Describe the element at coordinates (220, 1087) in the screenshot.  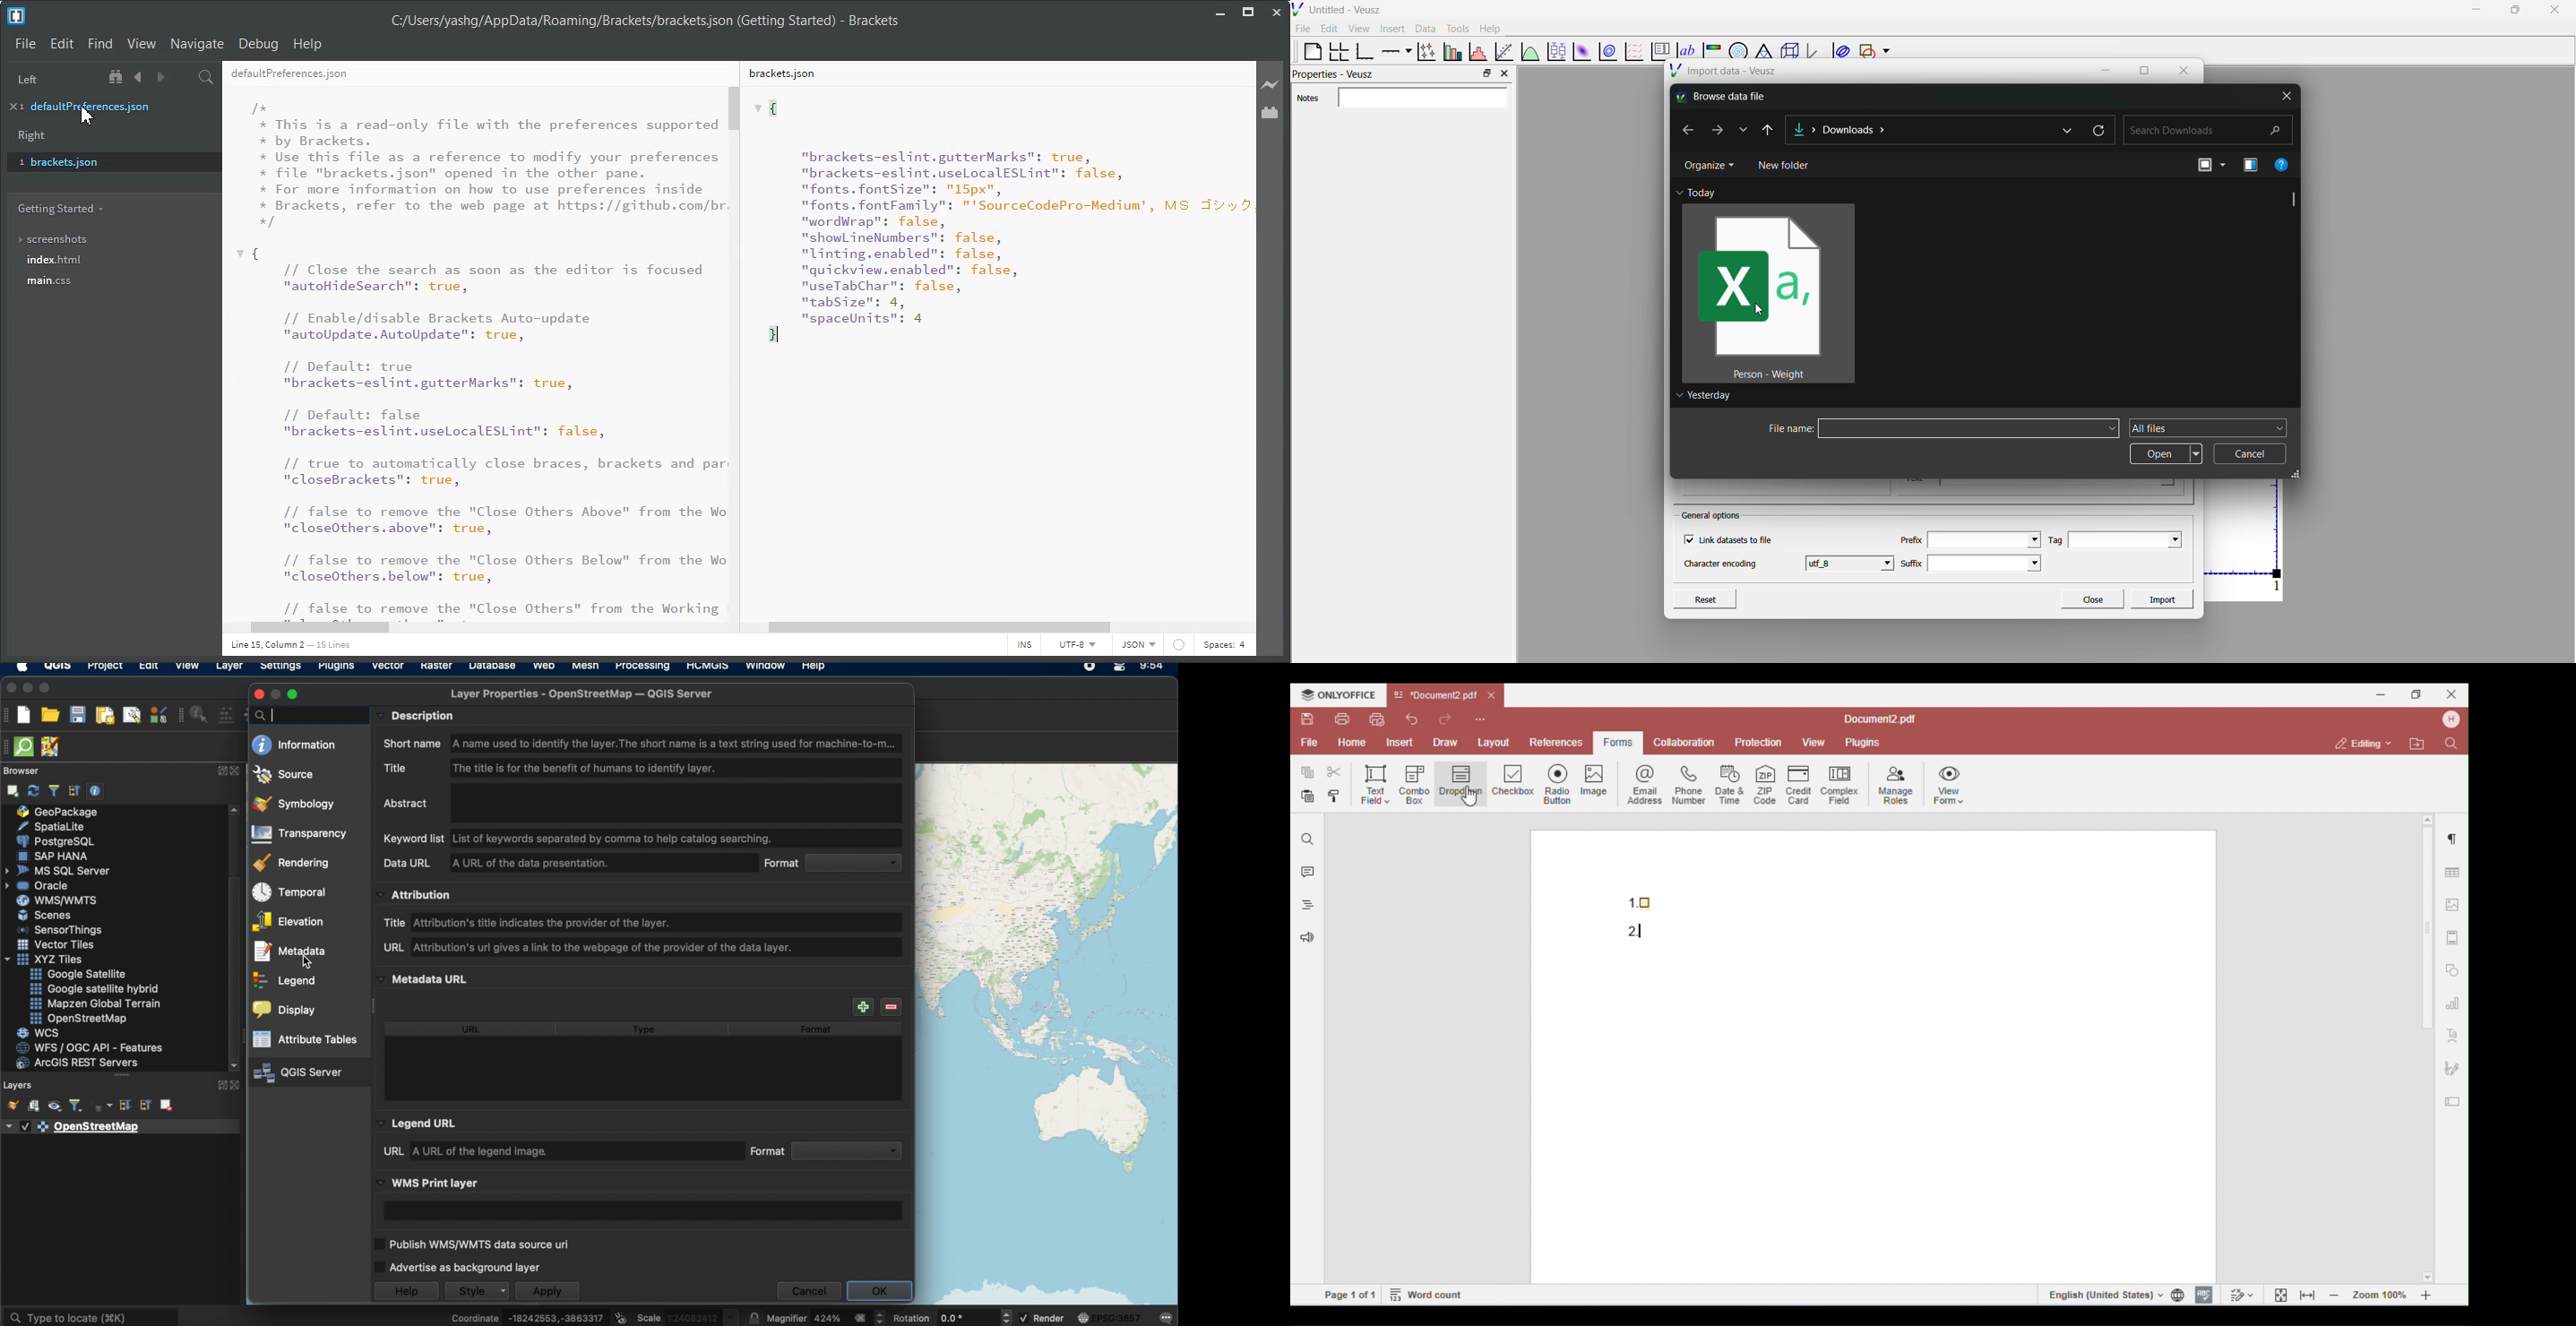
I see `EXPAND` at that location.